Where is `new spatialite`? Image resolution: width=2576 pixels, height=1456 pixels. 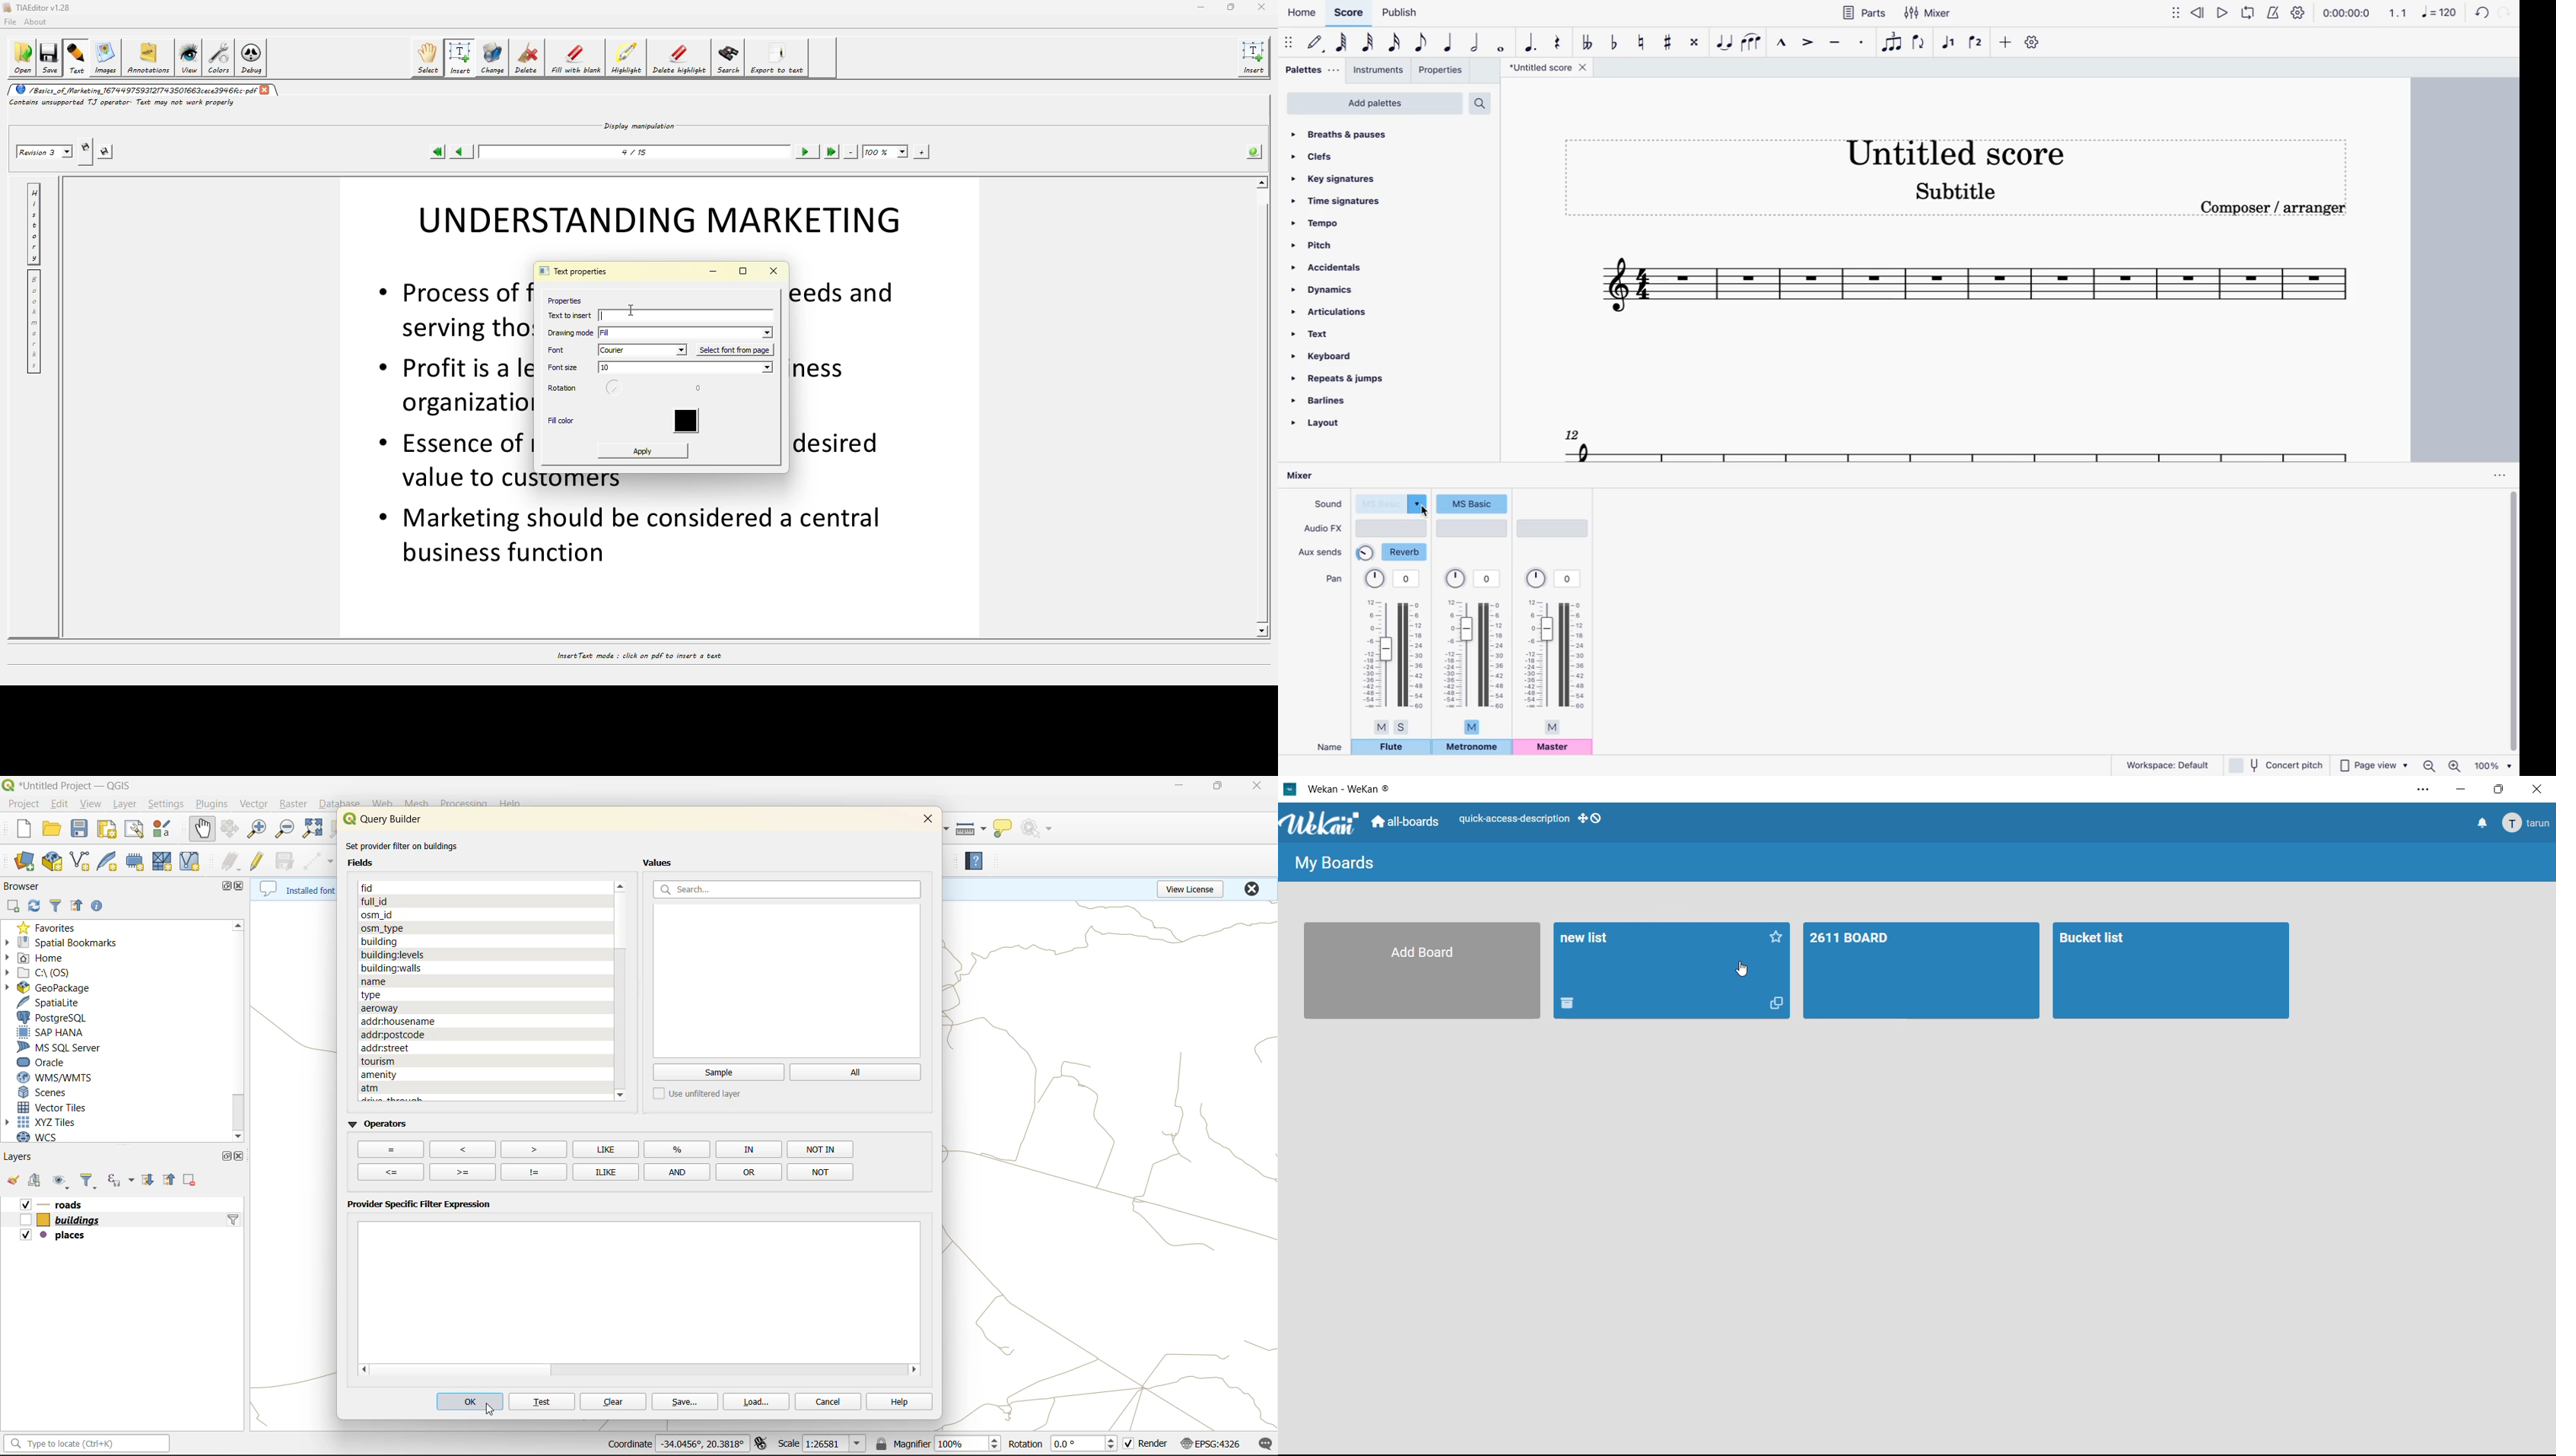 new spatialite is located at coordinates (110, 863).